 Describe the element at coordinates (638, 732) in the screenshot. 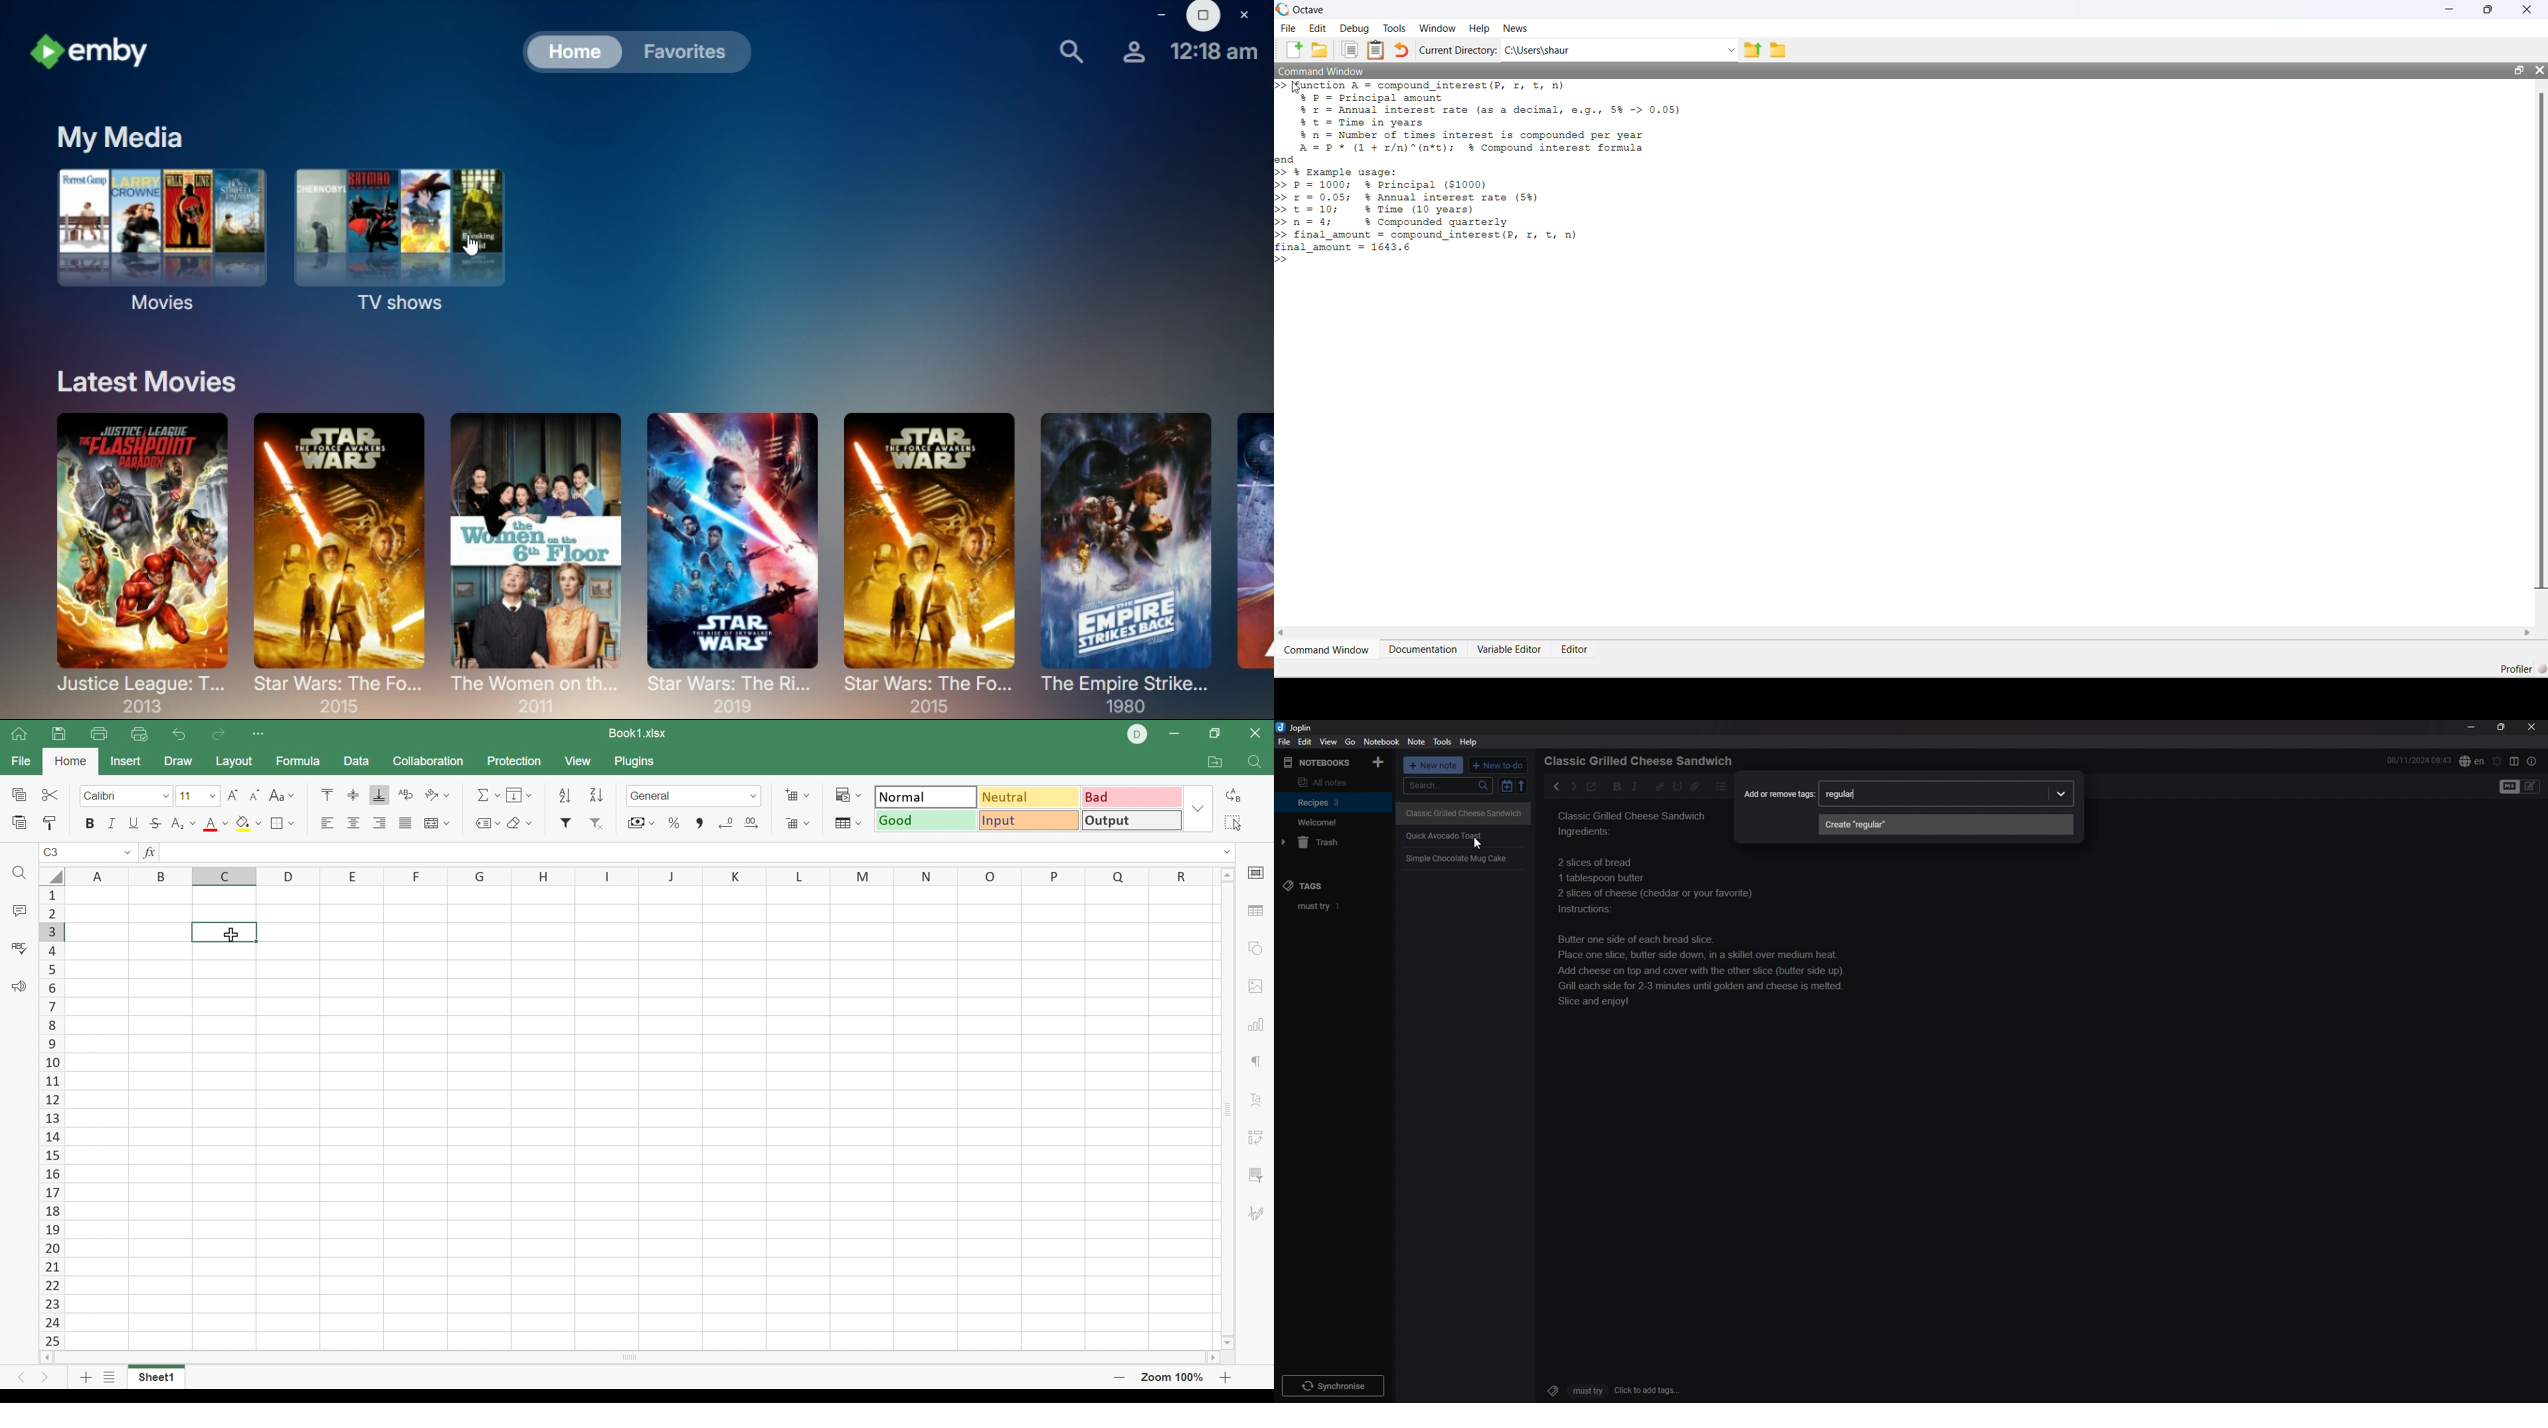

I see `Book1.xlsx` at that location.